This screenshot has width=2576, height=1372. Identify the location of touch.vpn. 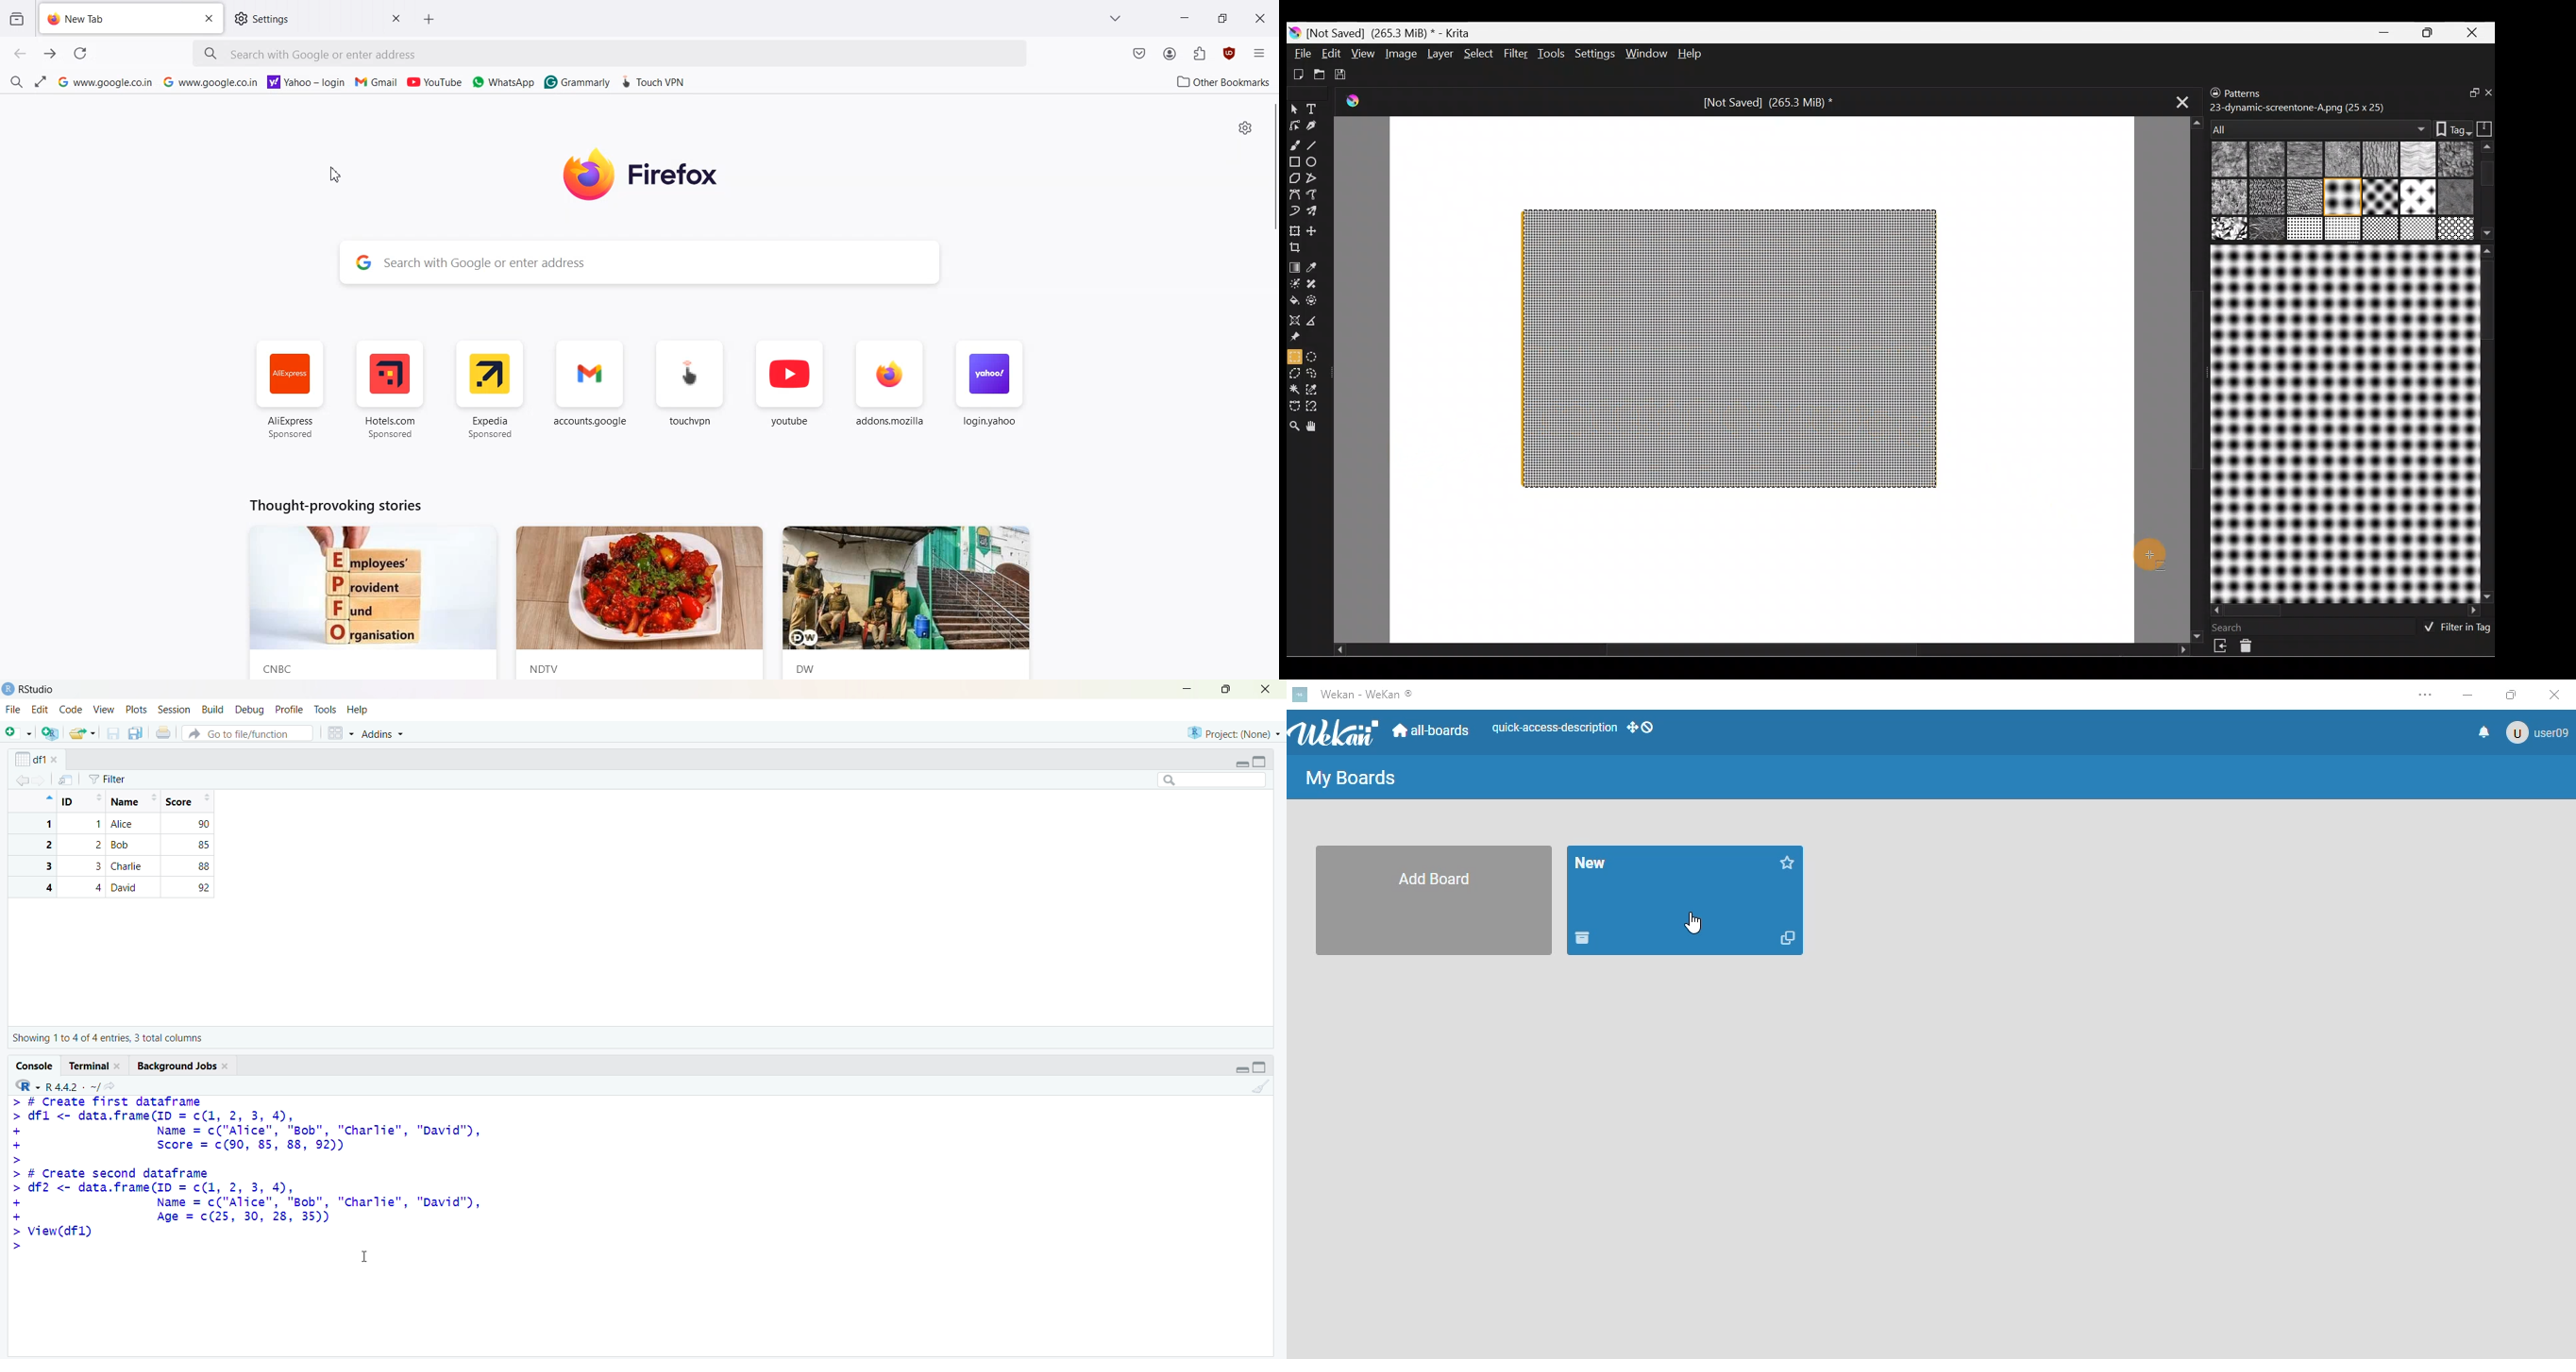
(690, 390).